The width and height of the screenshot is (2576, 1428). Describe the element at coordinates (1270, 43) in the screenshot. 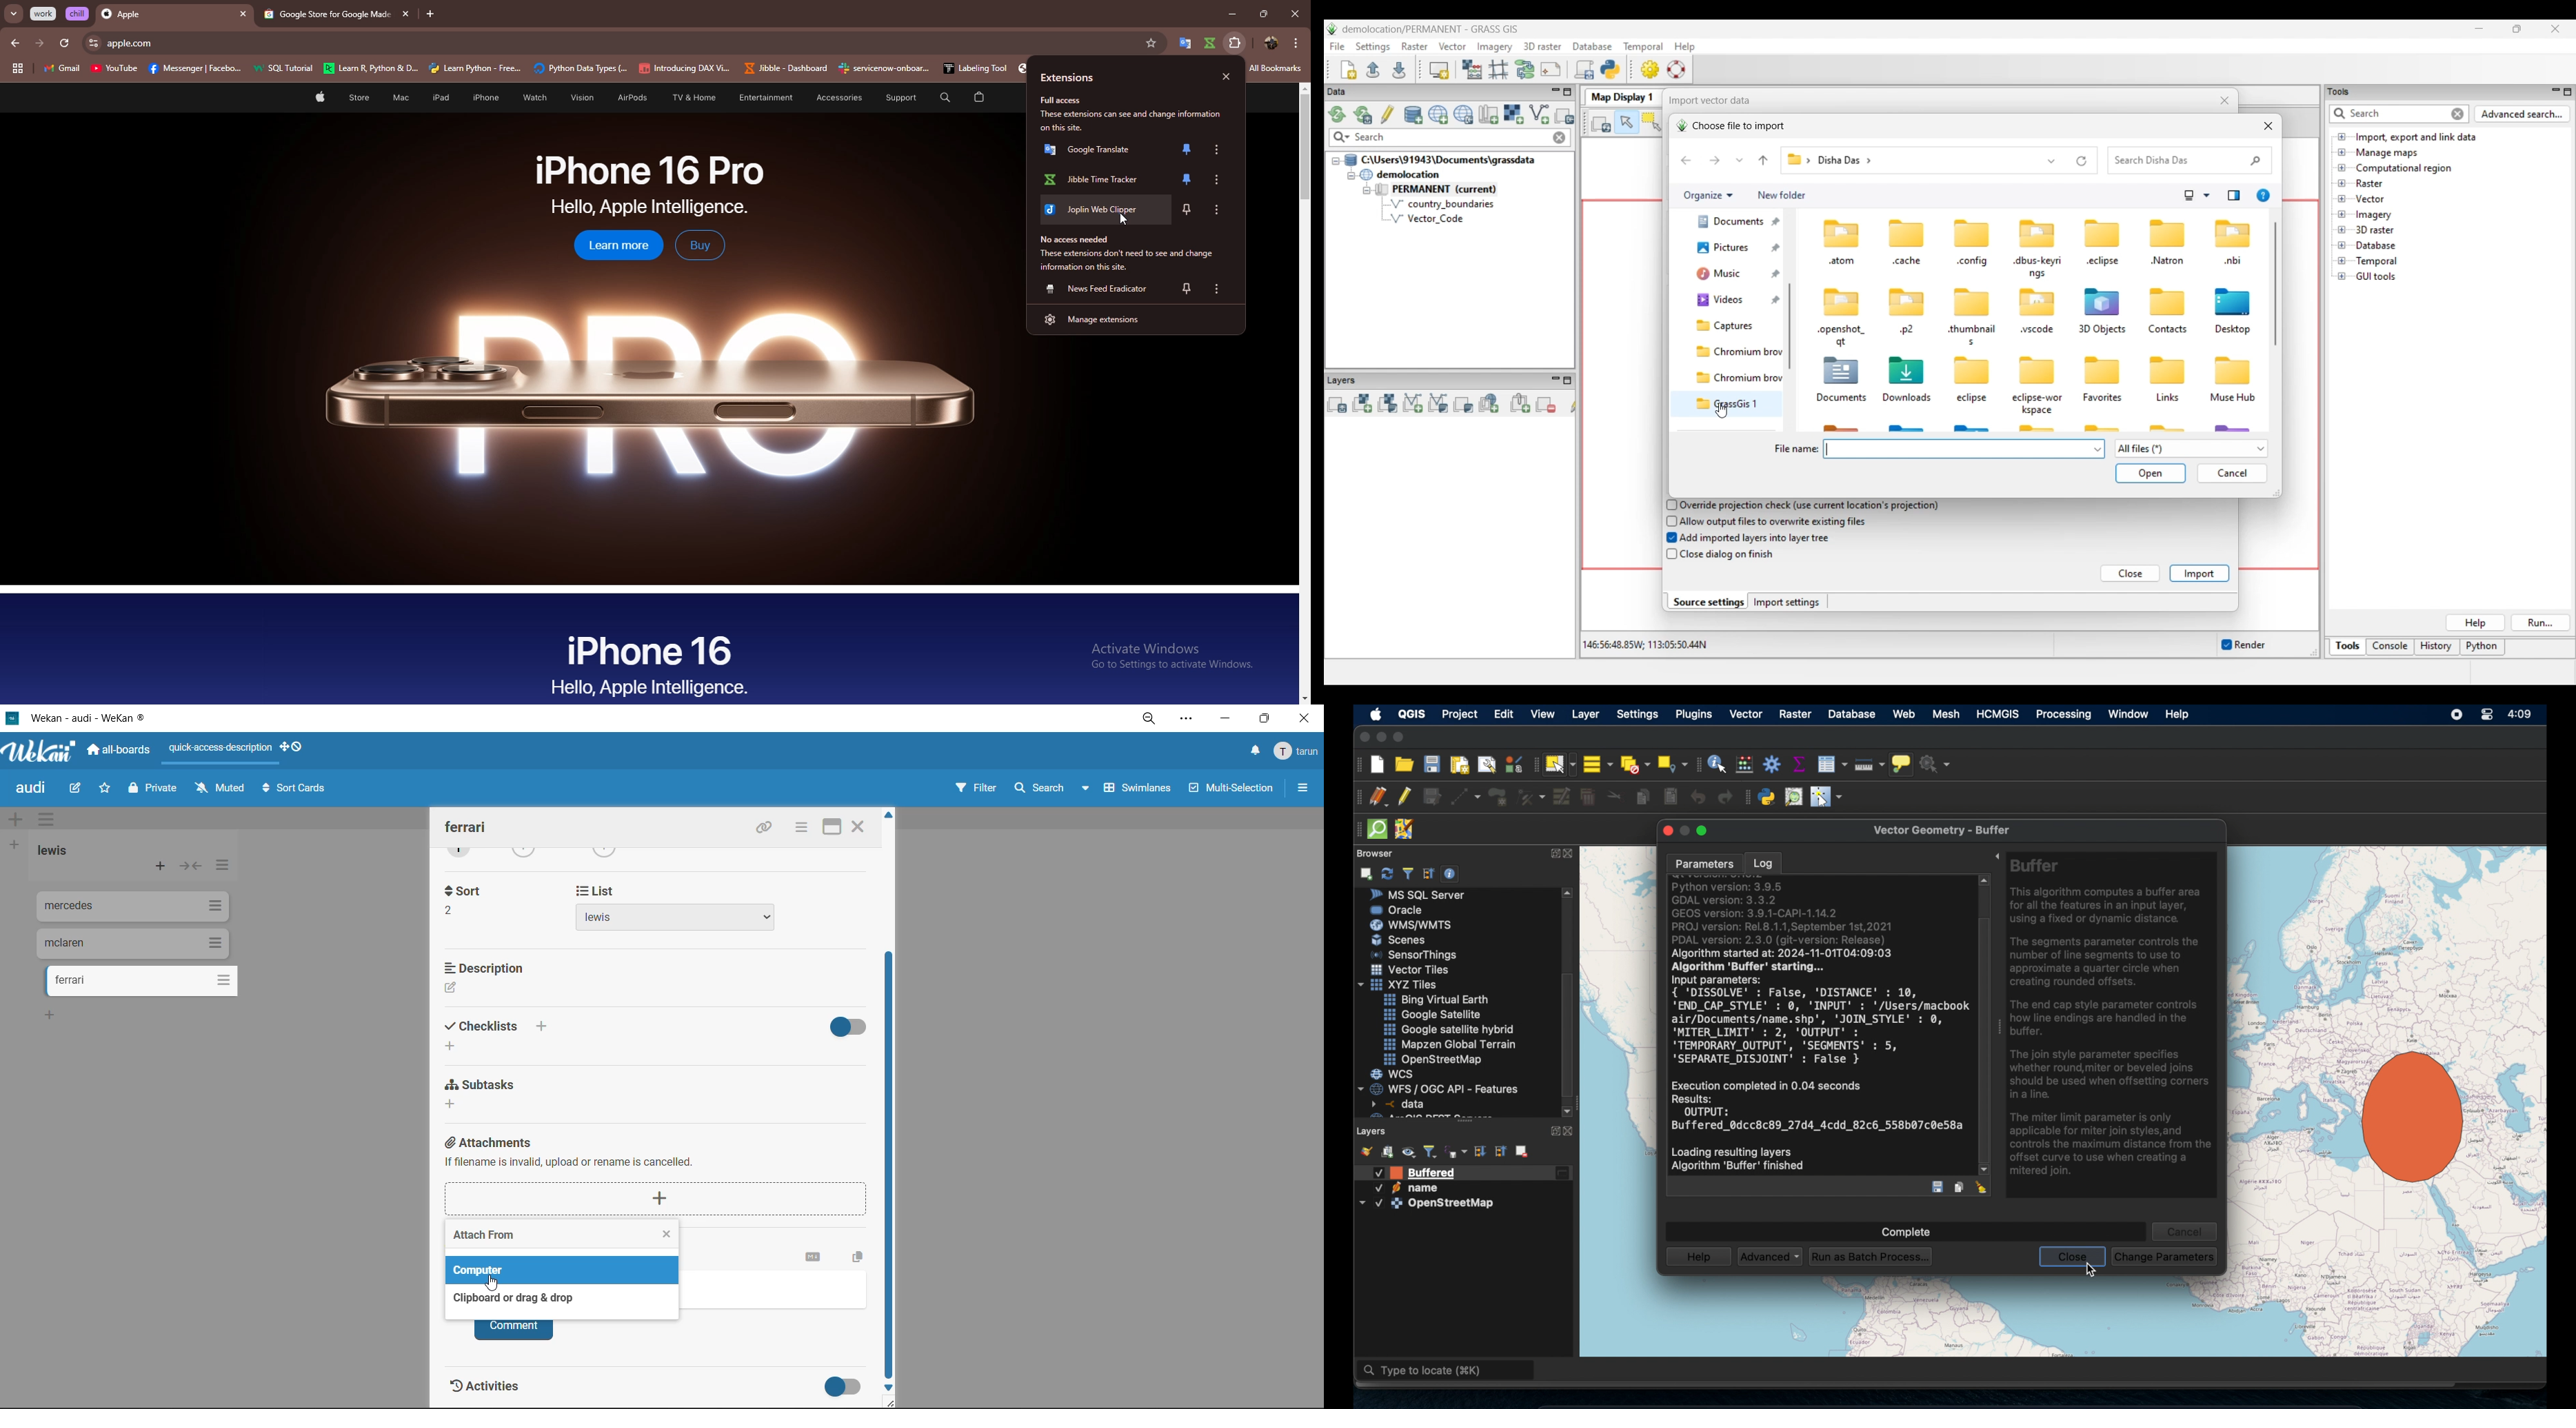

I see `profile` at that location.